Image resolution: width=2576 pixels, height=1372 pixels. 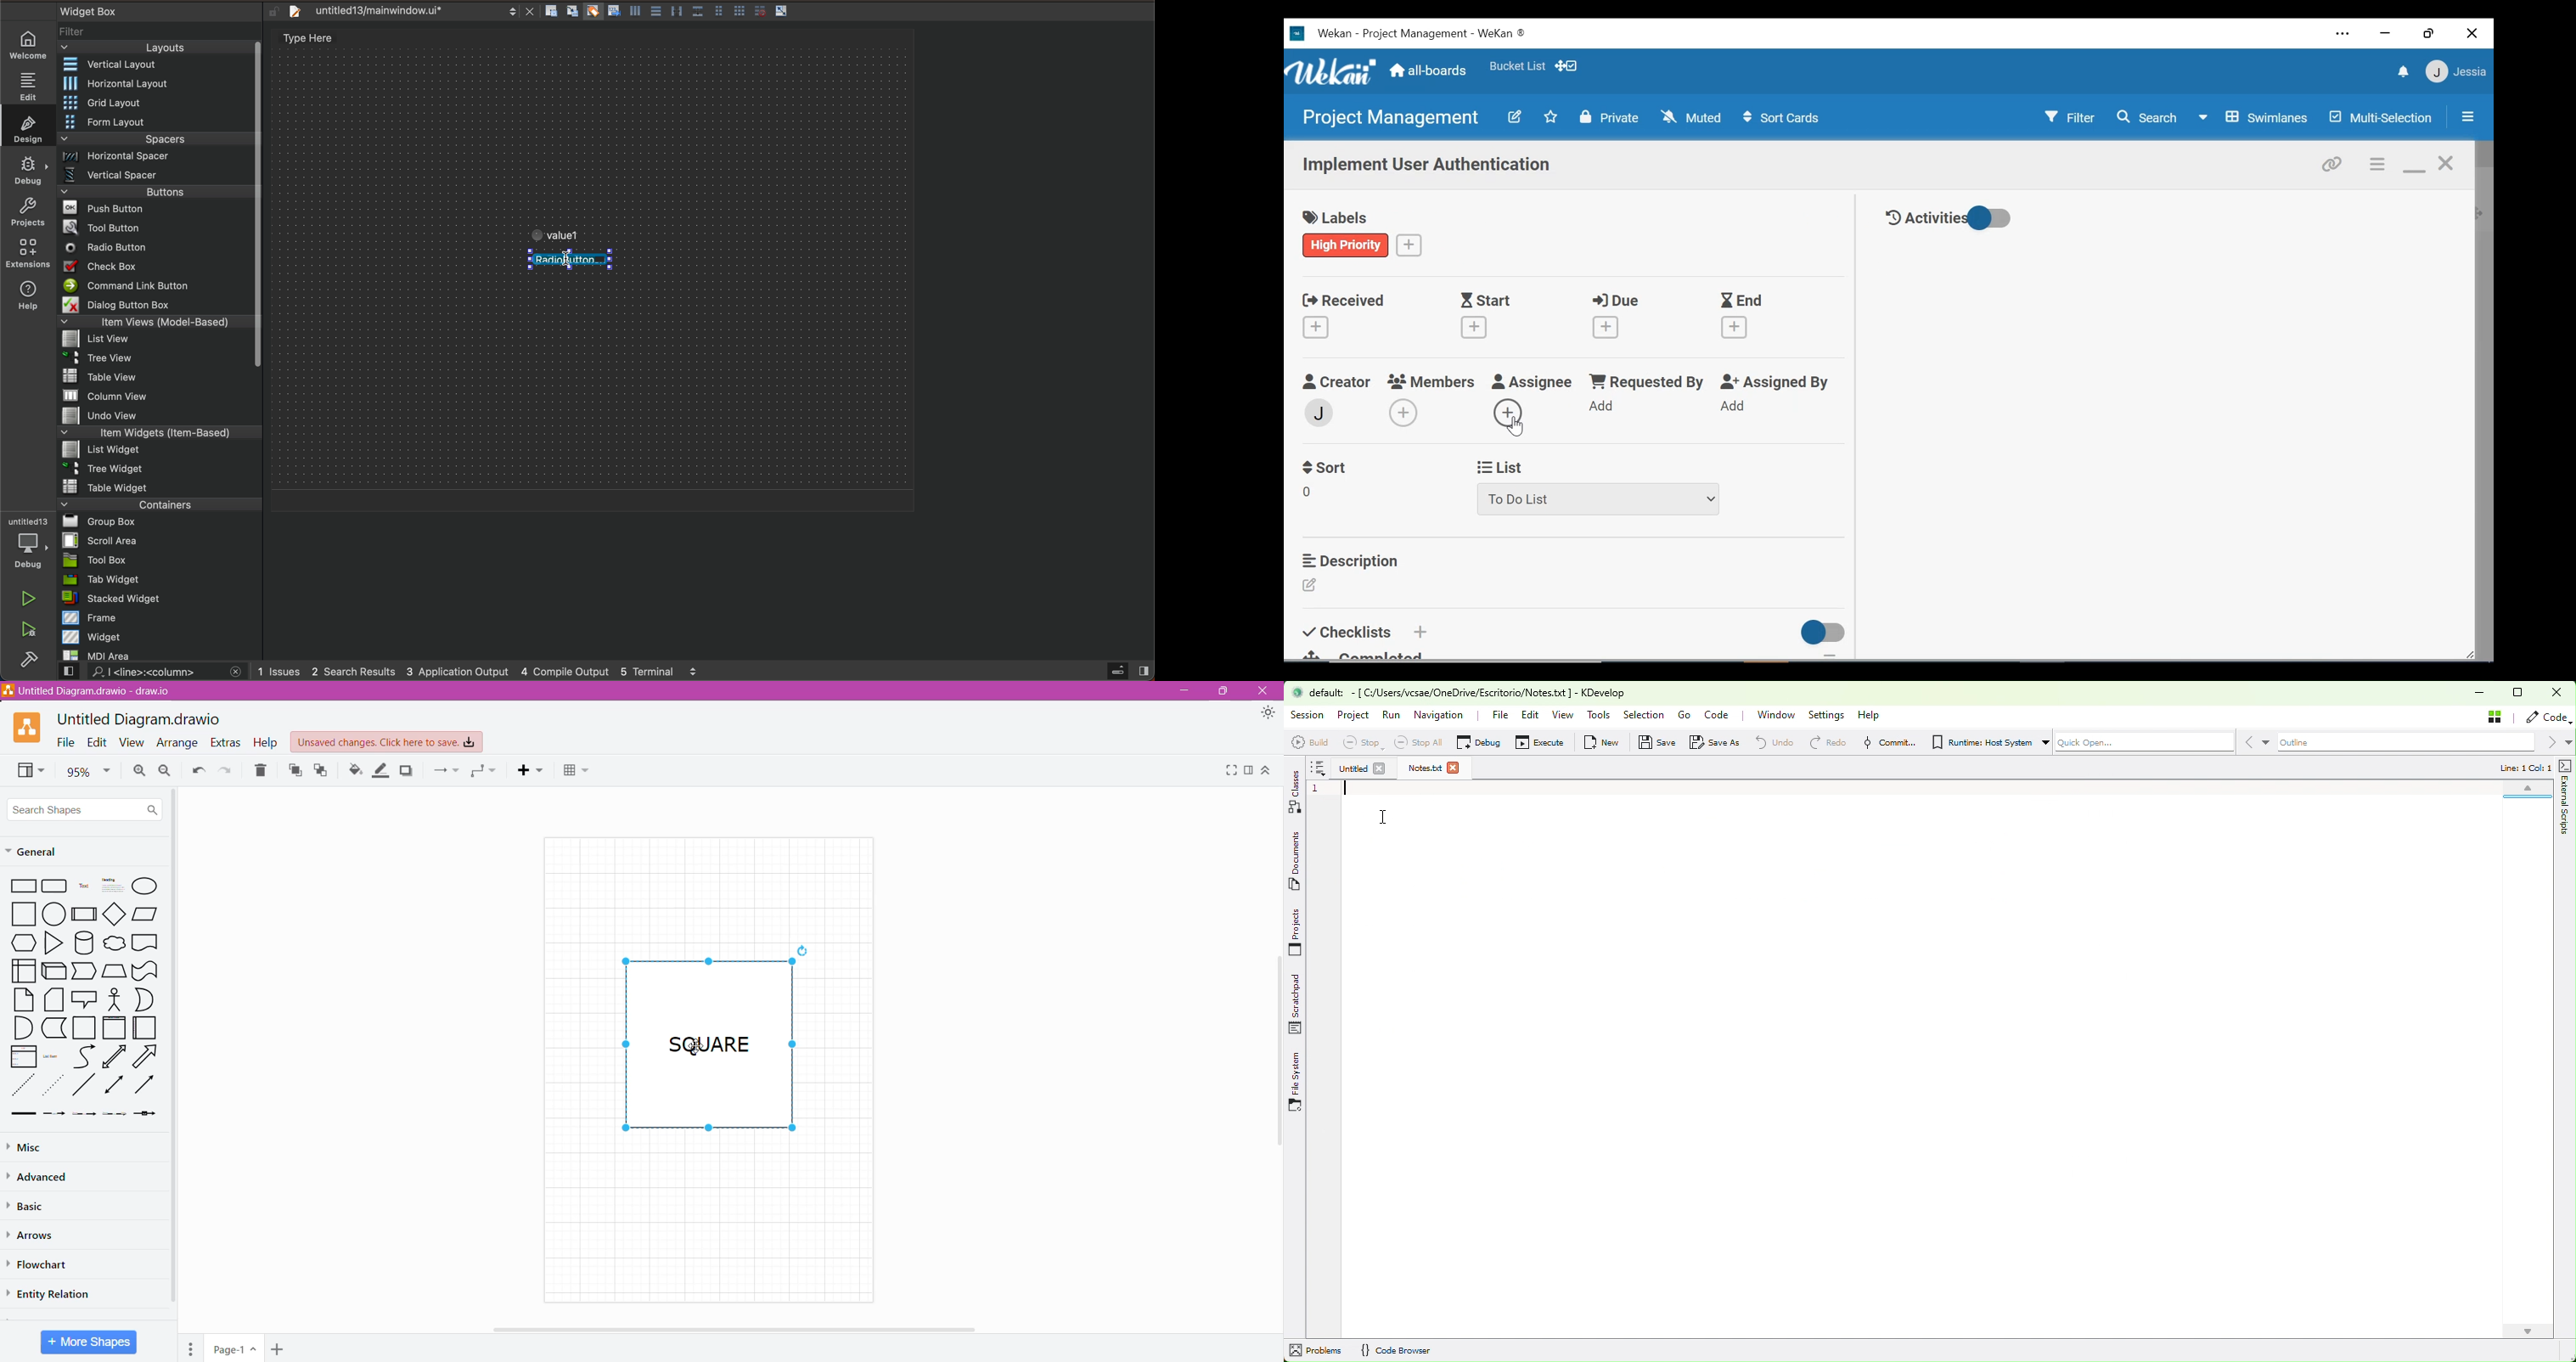 What do you see at coordinates (45, 853) in the screenshot?
I see `General` at bounding box center [45, 853].